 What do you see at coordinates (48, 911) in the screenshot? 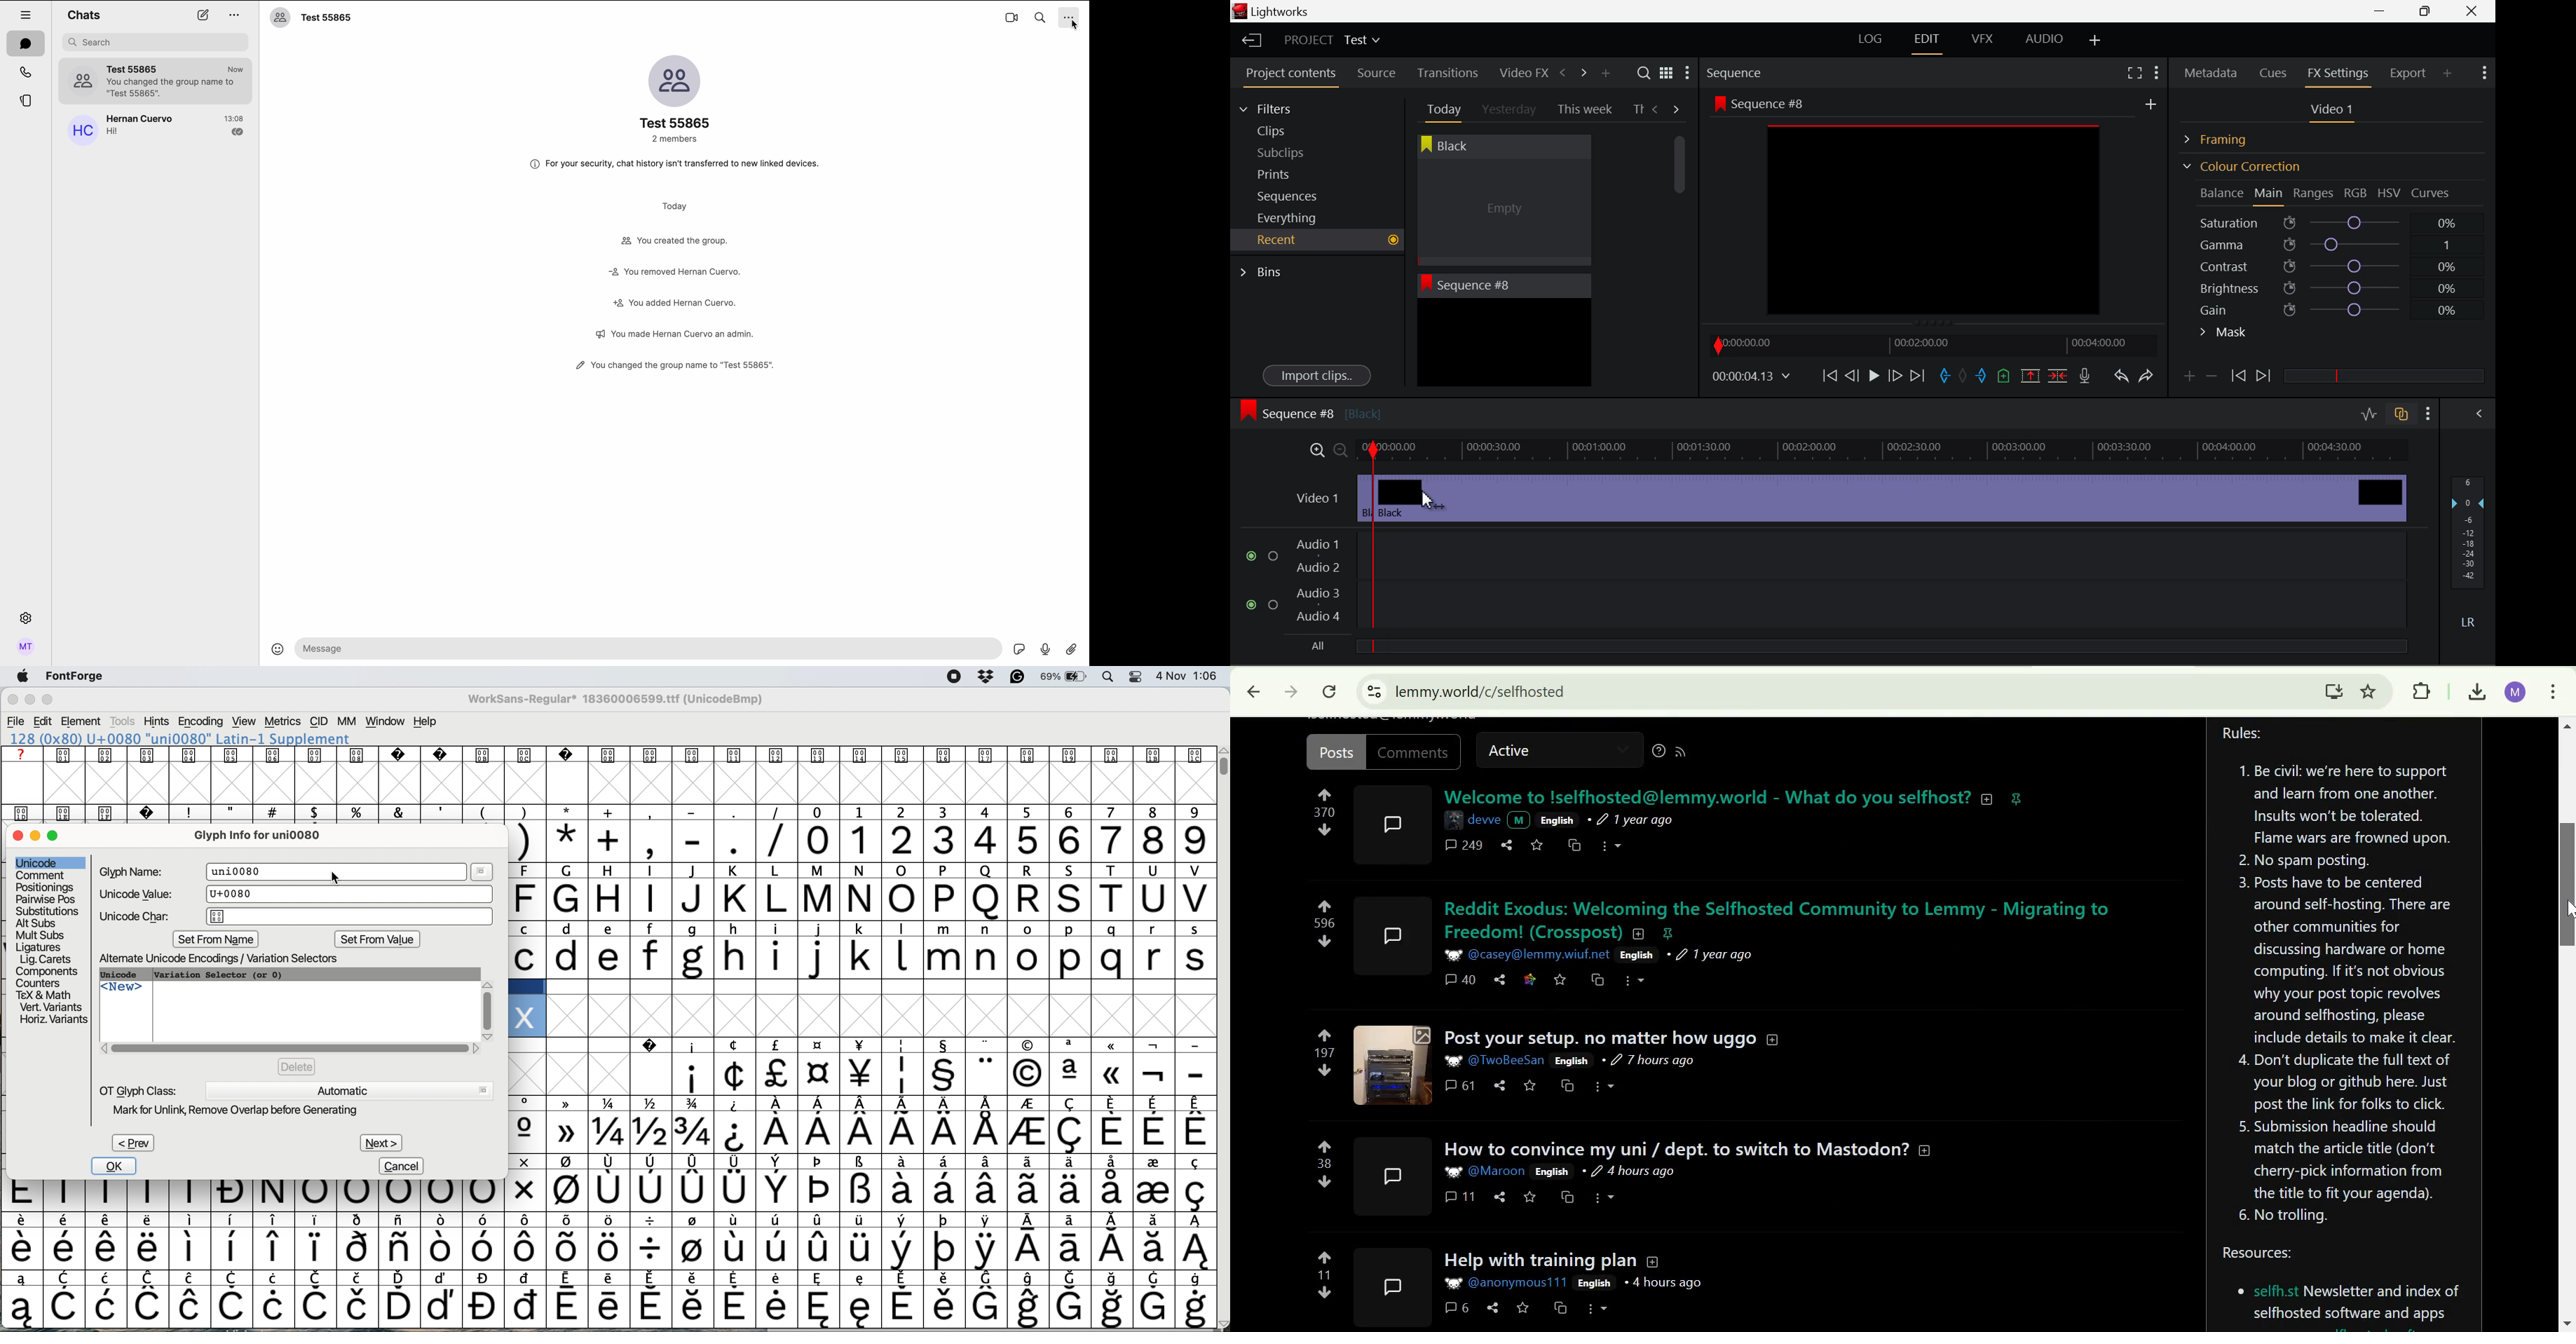
I see `substitutions` at bounding box center [48, 911].